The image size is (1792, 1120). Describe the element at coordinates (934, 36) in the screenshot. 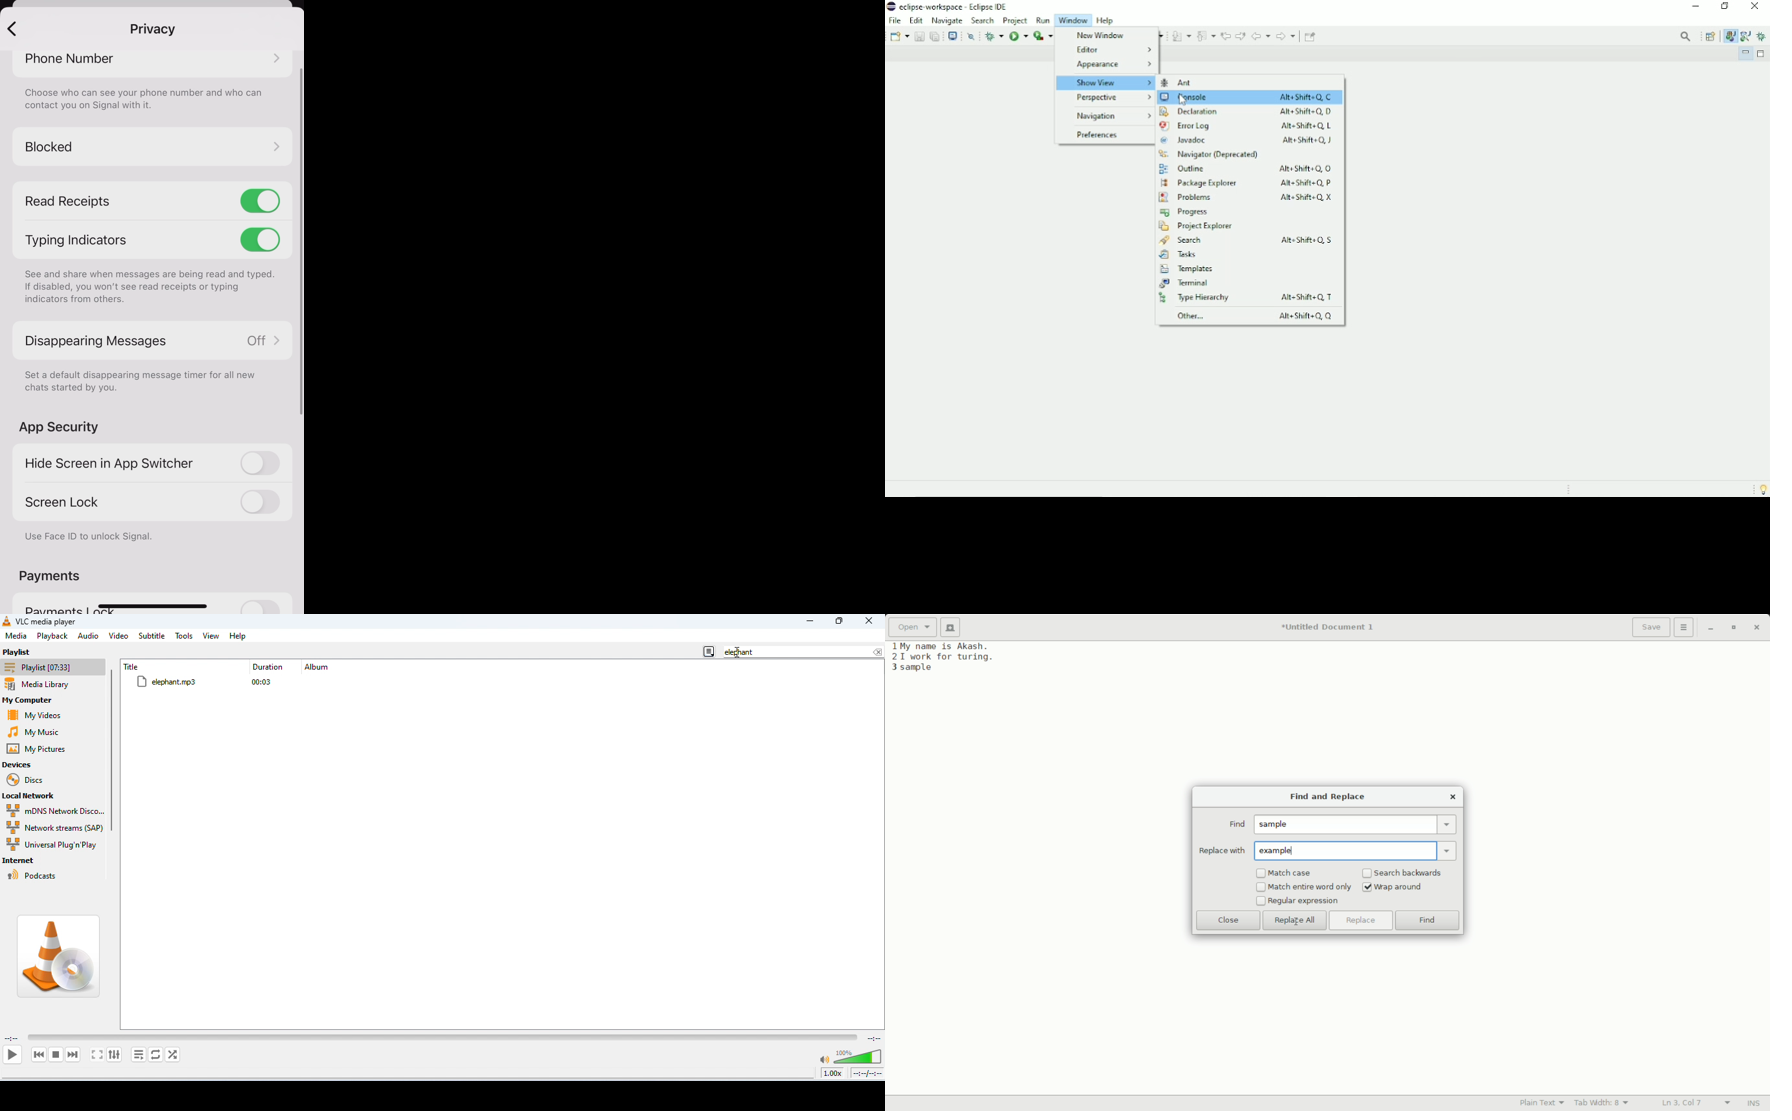

I see `Save all` at that location.